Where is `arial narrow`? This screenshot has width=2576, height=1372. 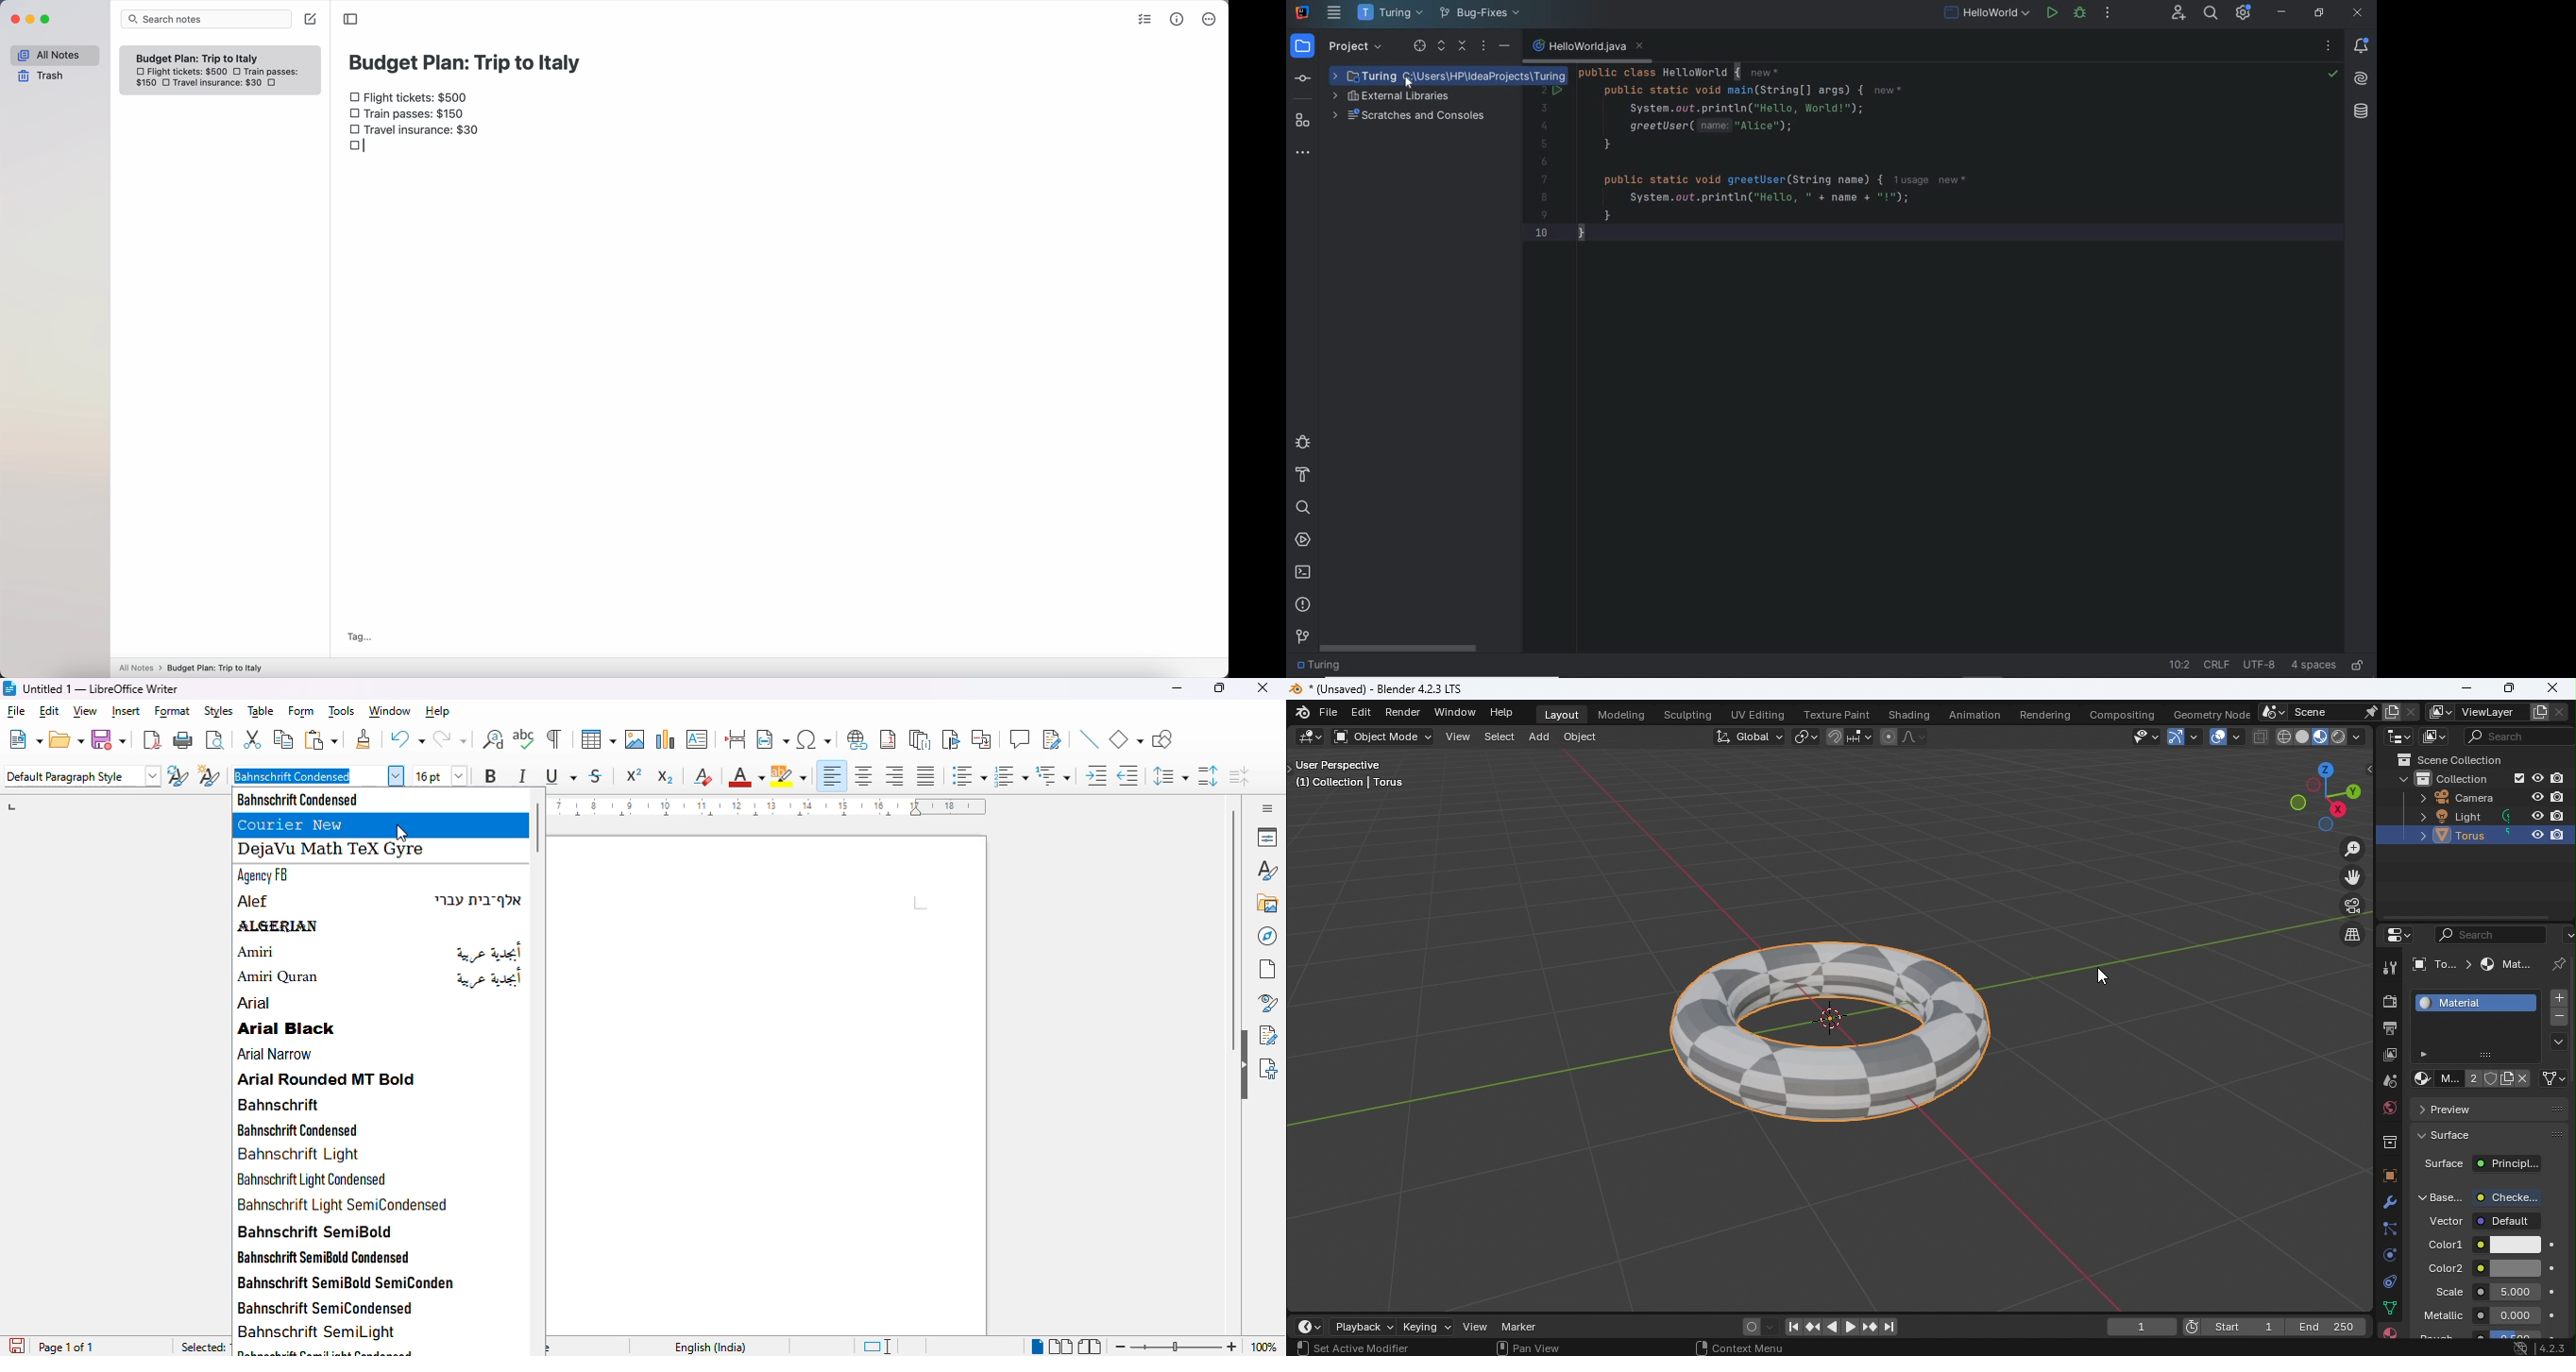
arial narrow is located at coordinates (278, 1054).